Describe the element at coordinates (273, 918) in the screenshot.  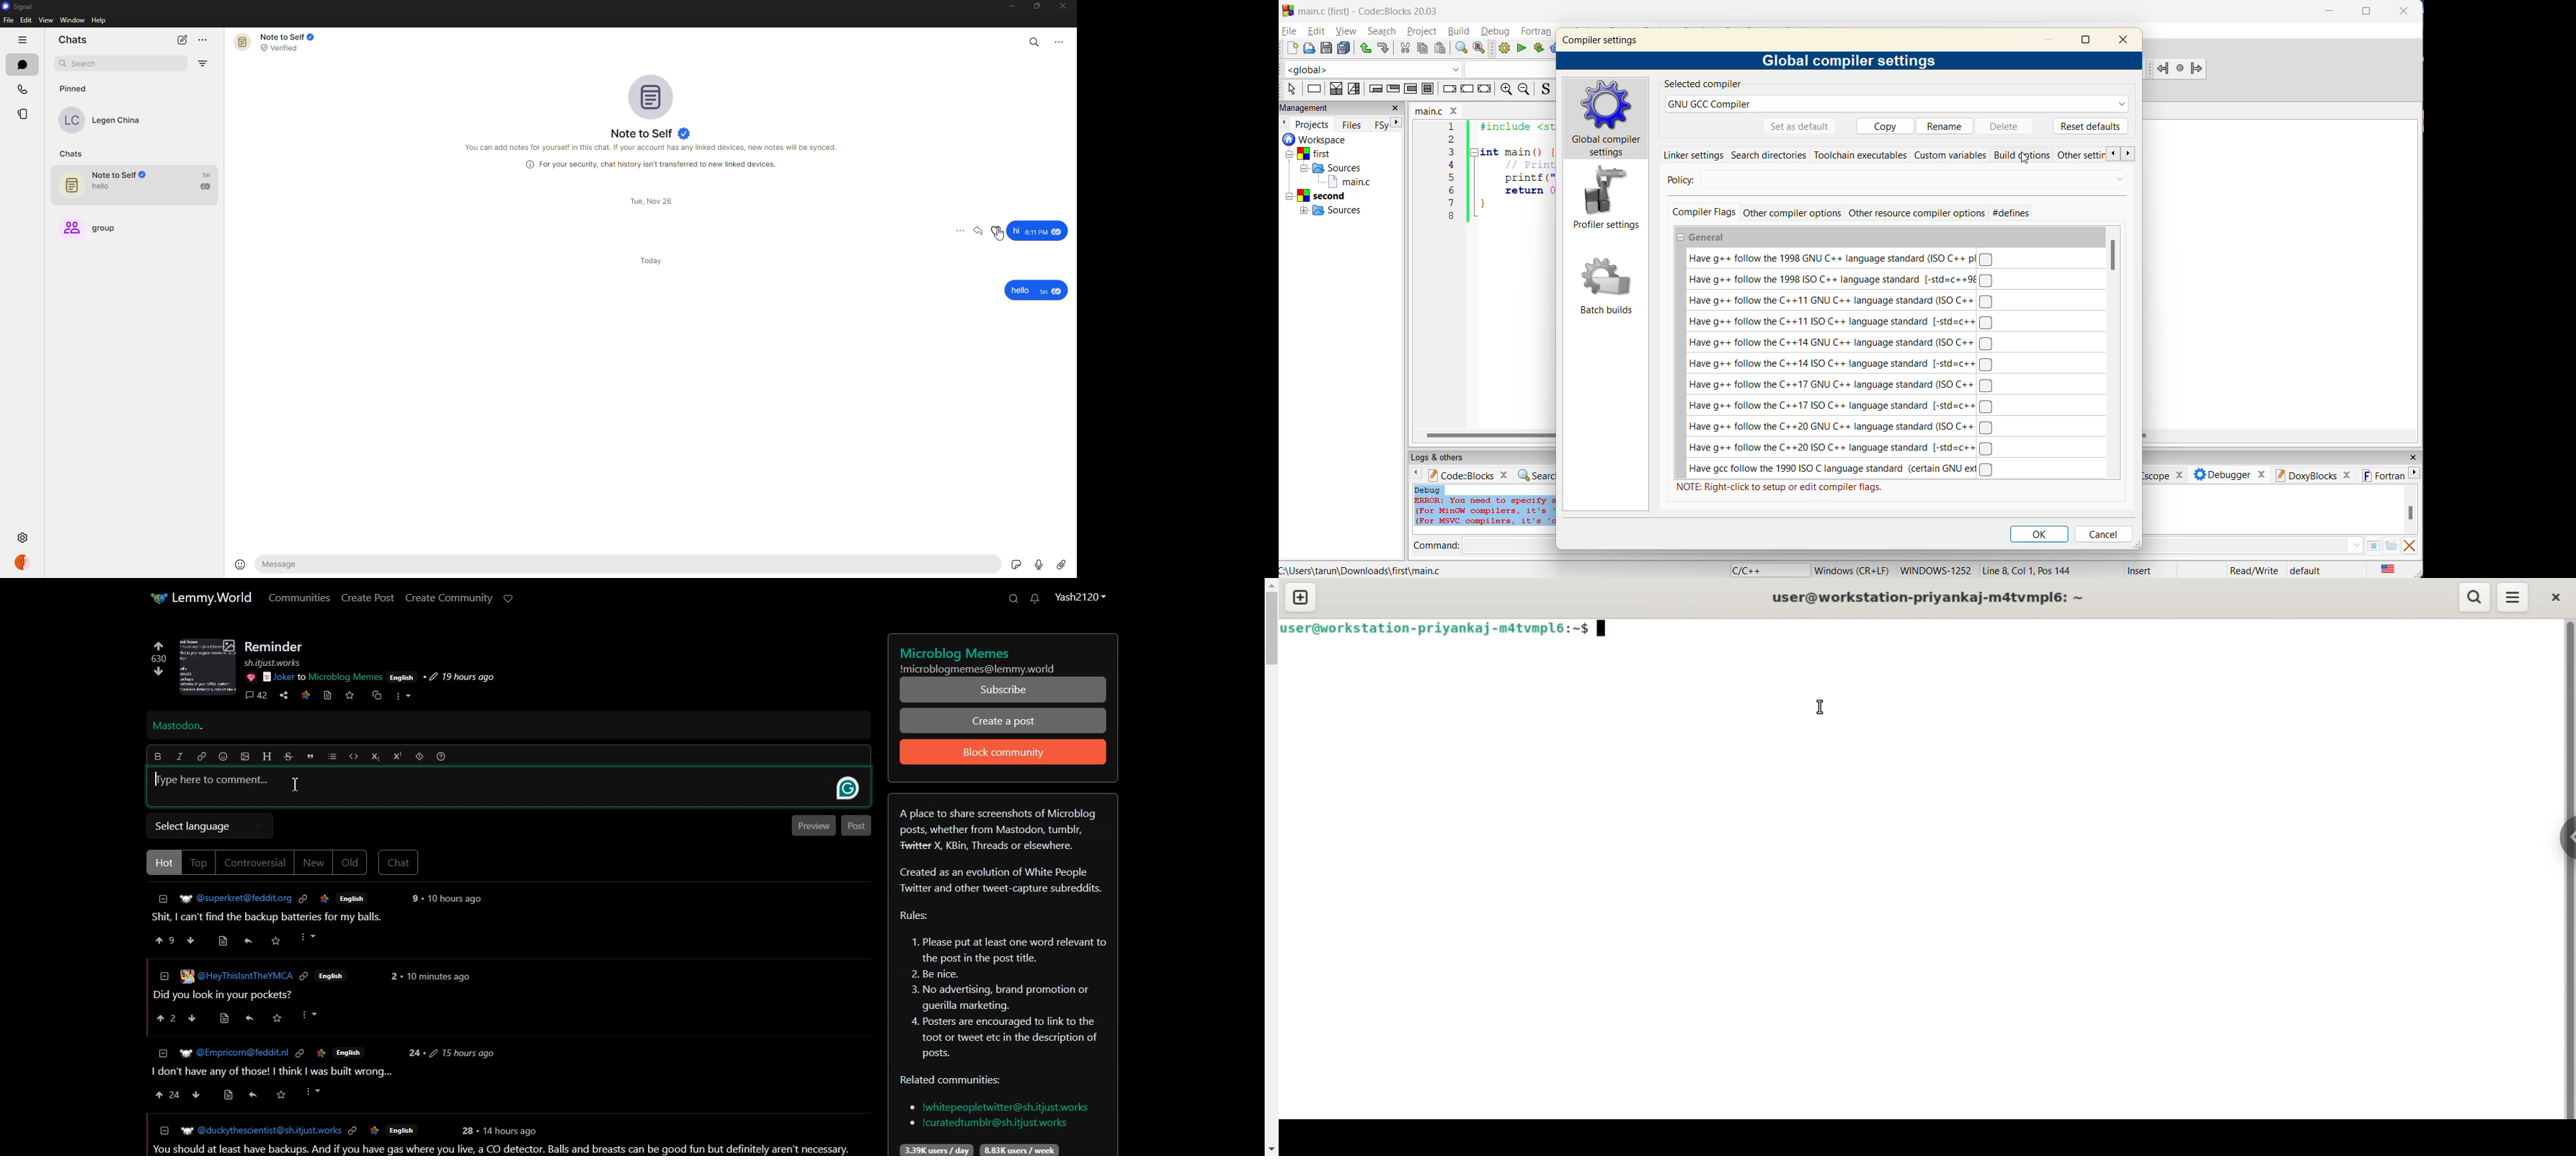
I see `Post` at that location.